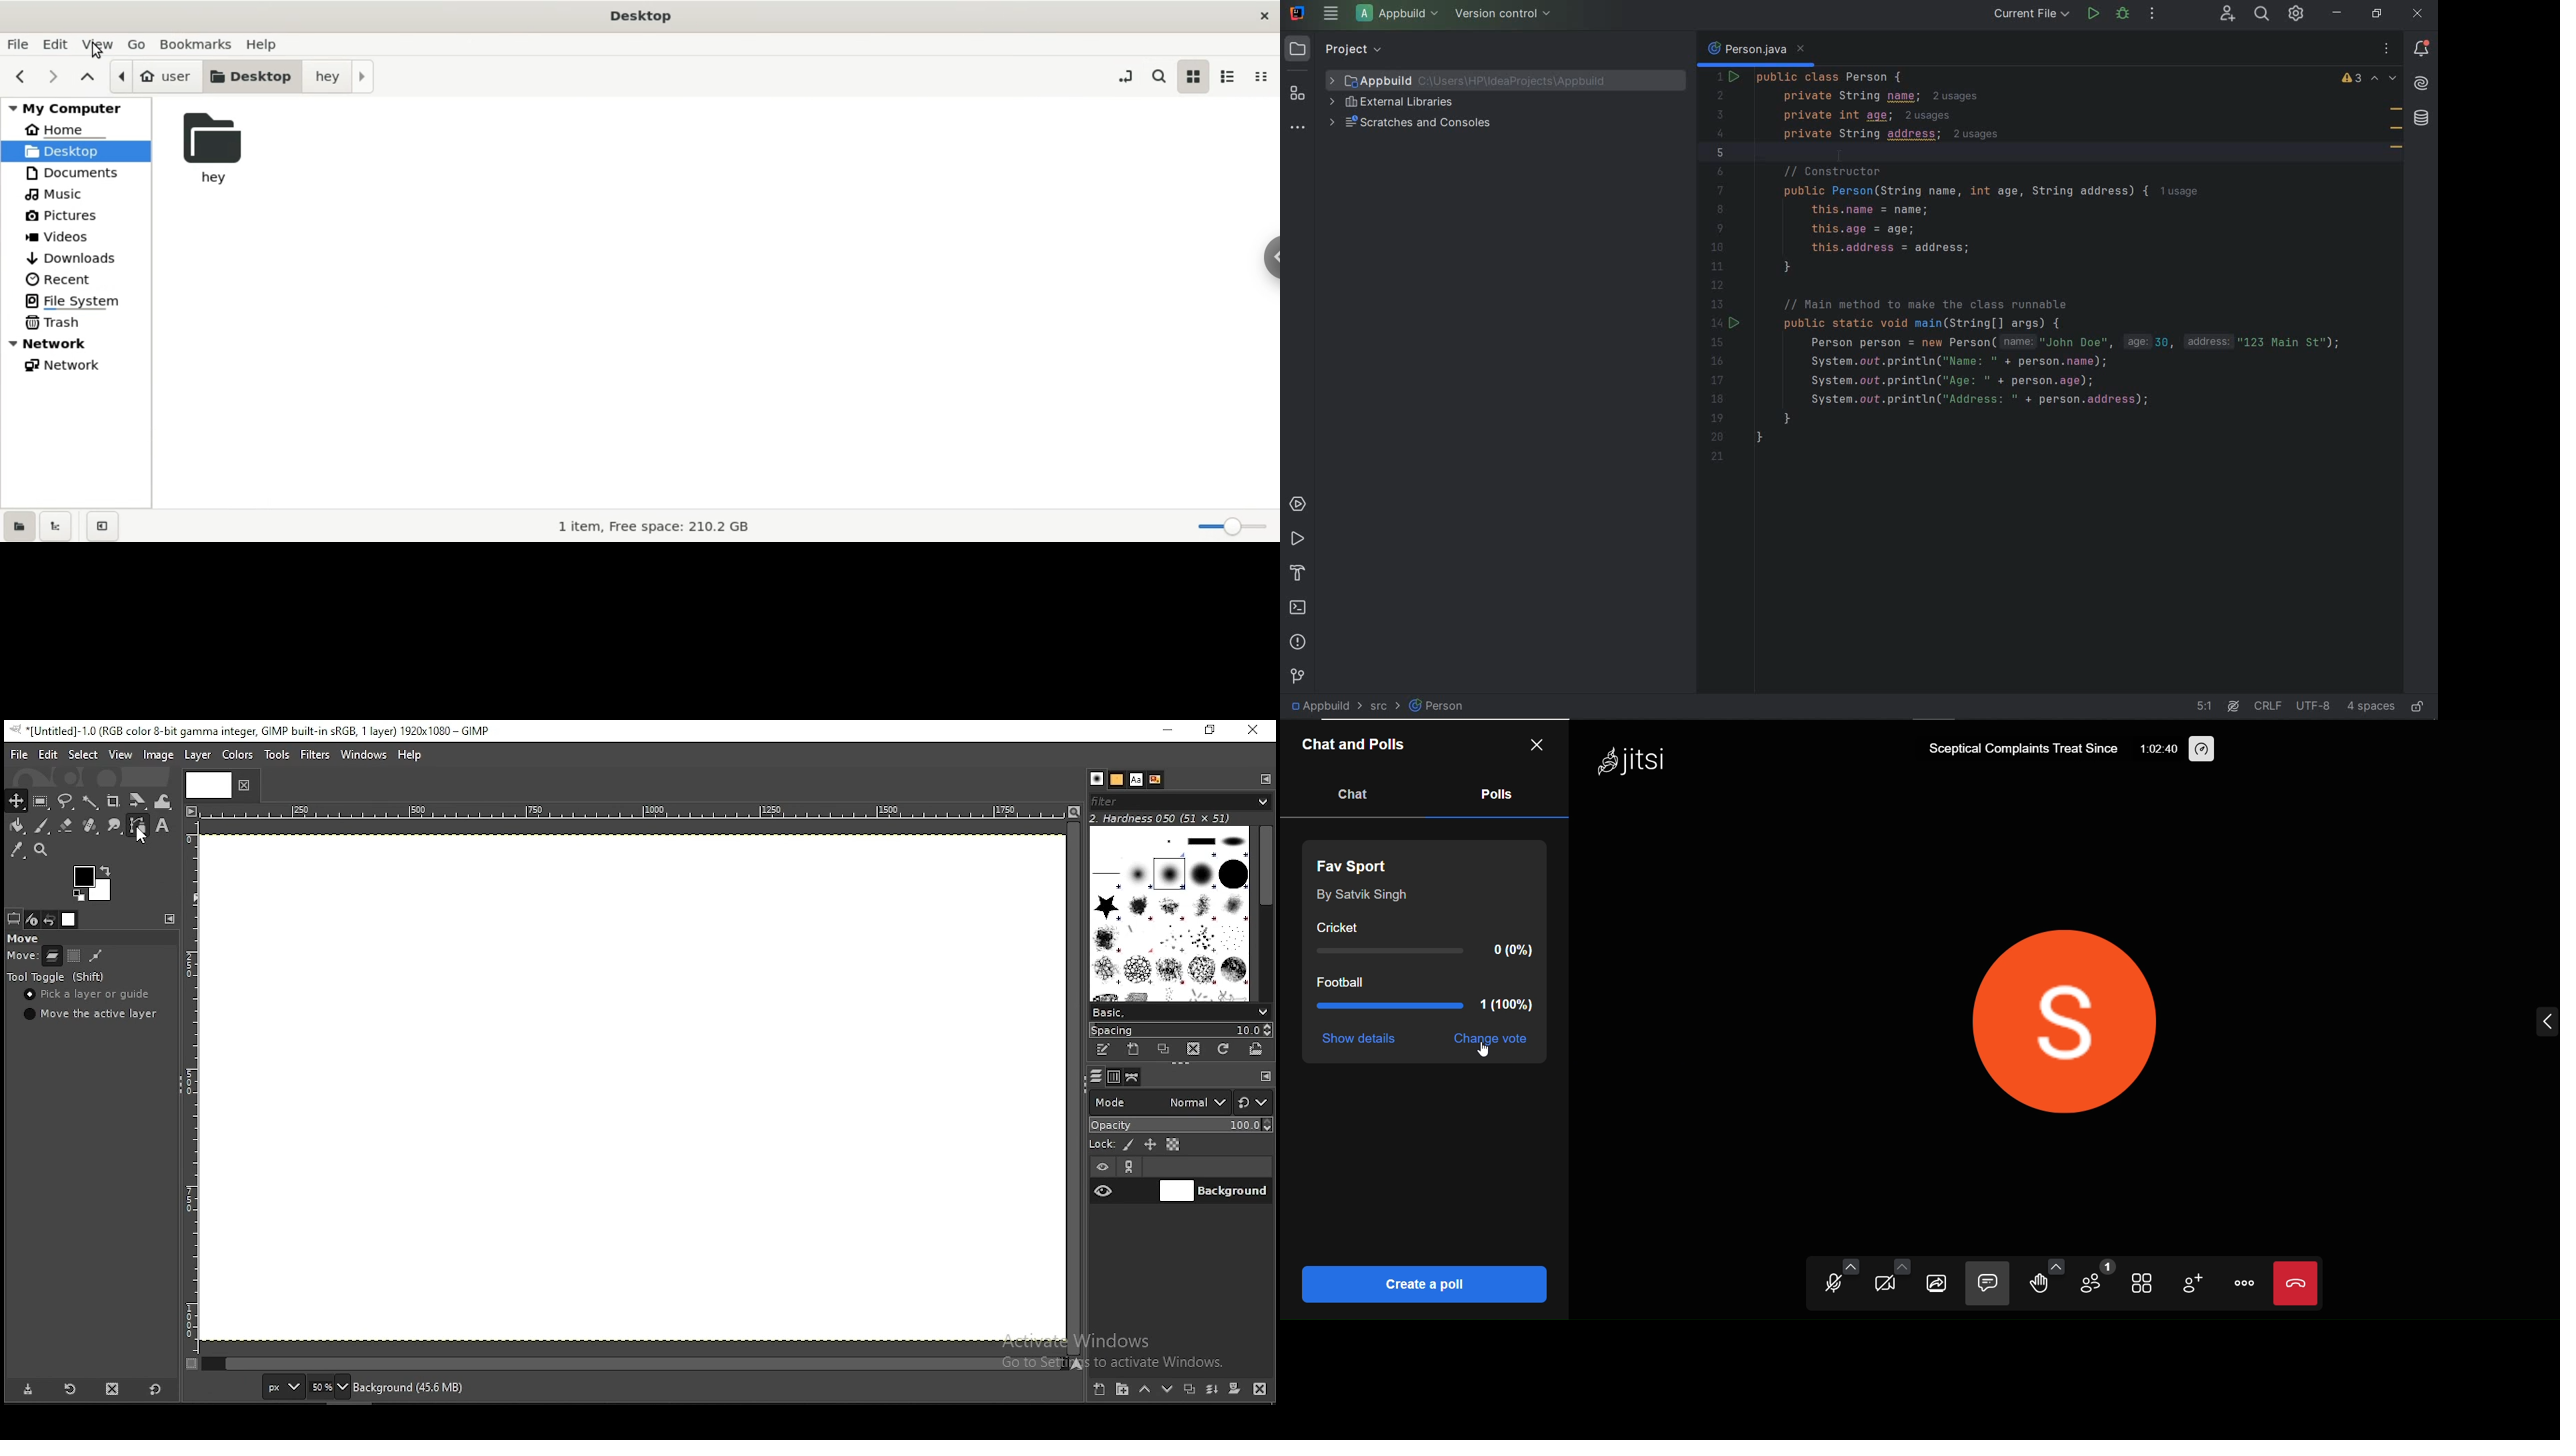 This screenshot has height=1456, width=2576. I want to click on edit, so click(60, 45).